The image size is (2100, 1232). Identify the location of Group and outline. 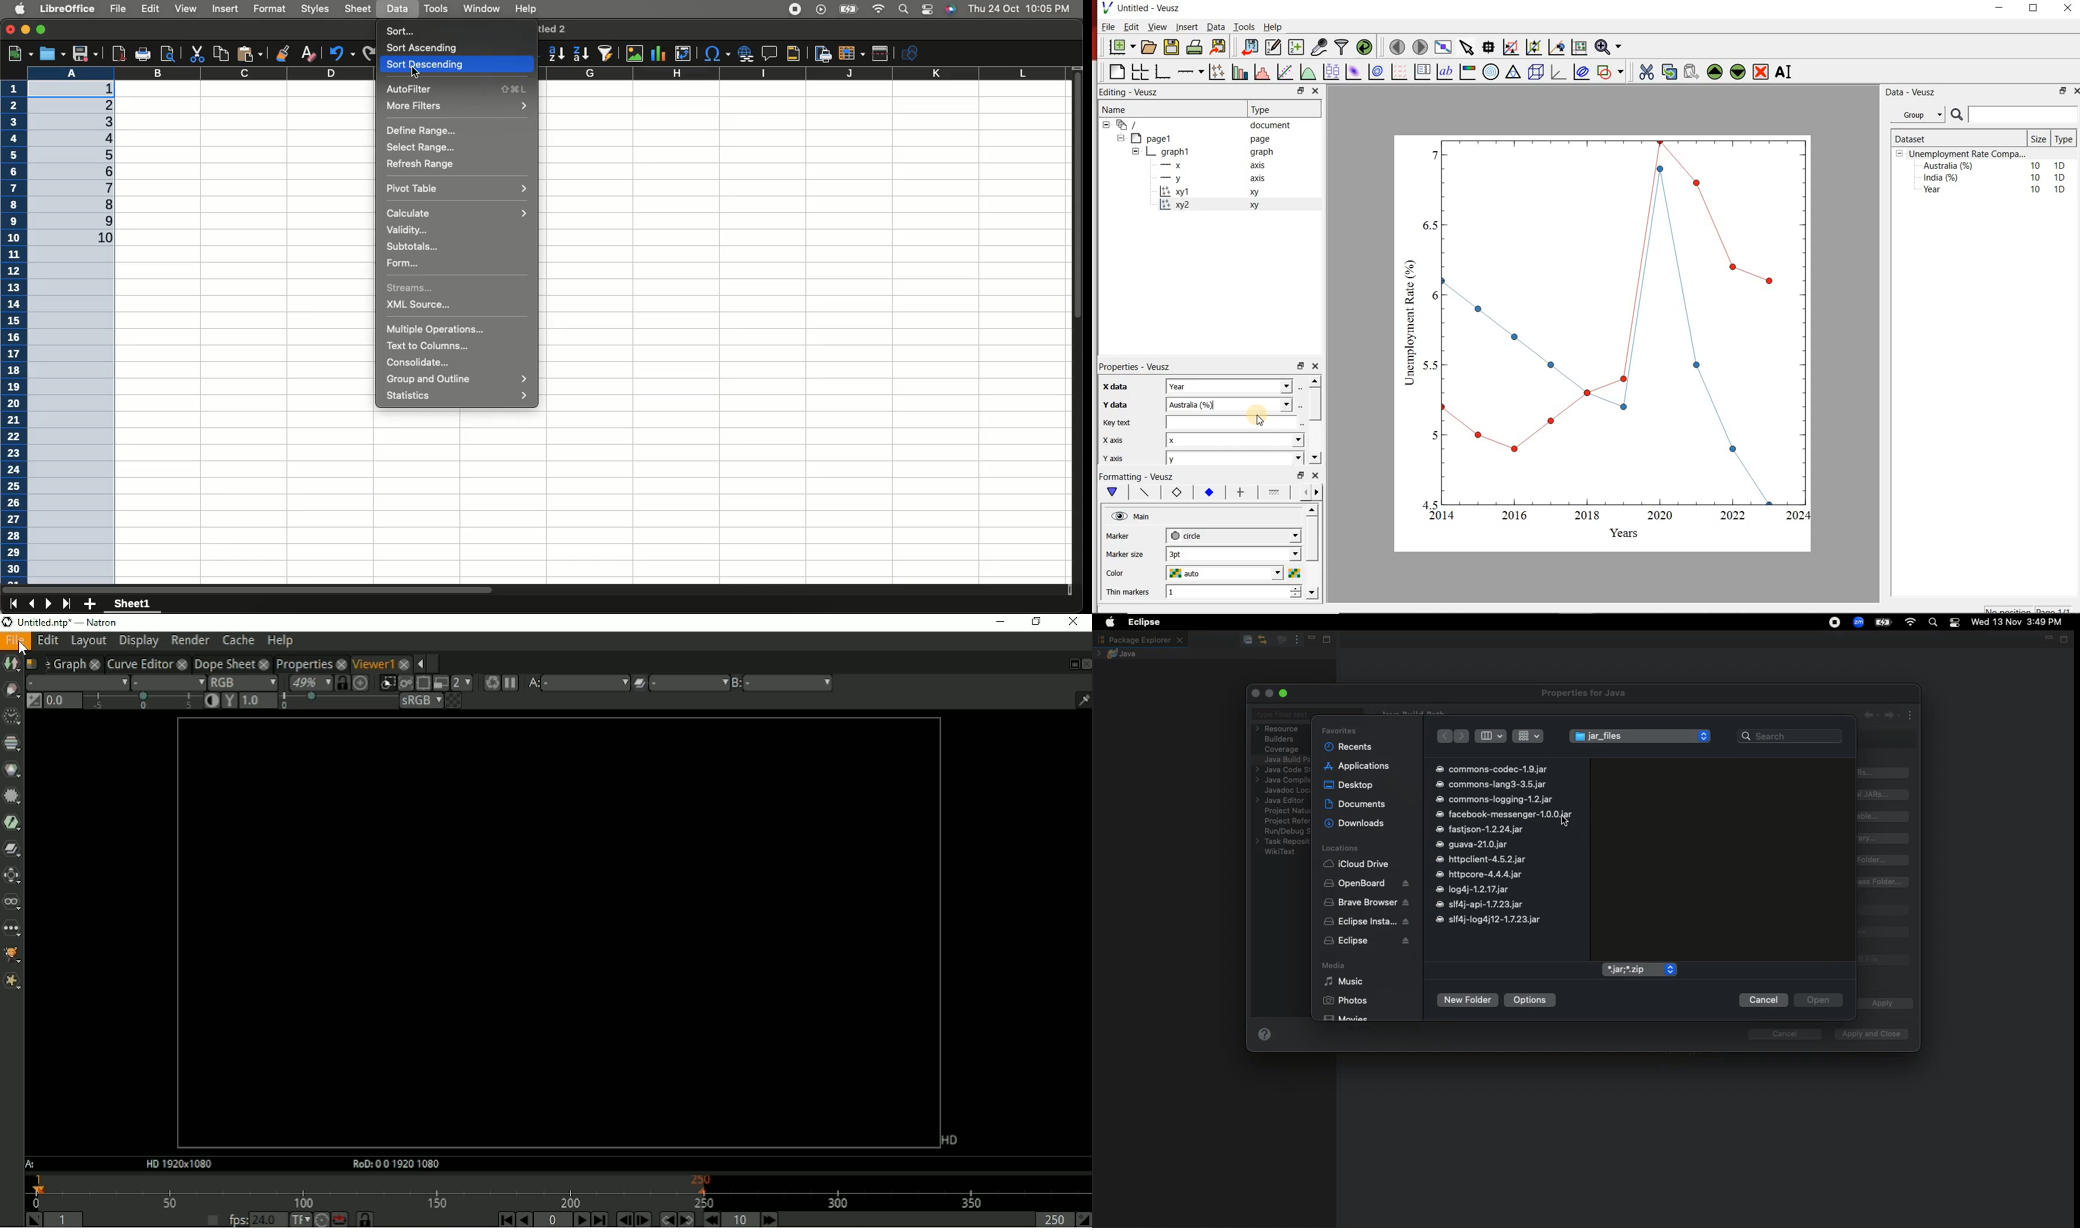
(454, 380).